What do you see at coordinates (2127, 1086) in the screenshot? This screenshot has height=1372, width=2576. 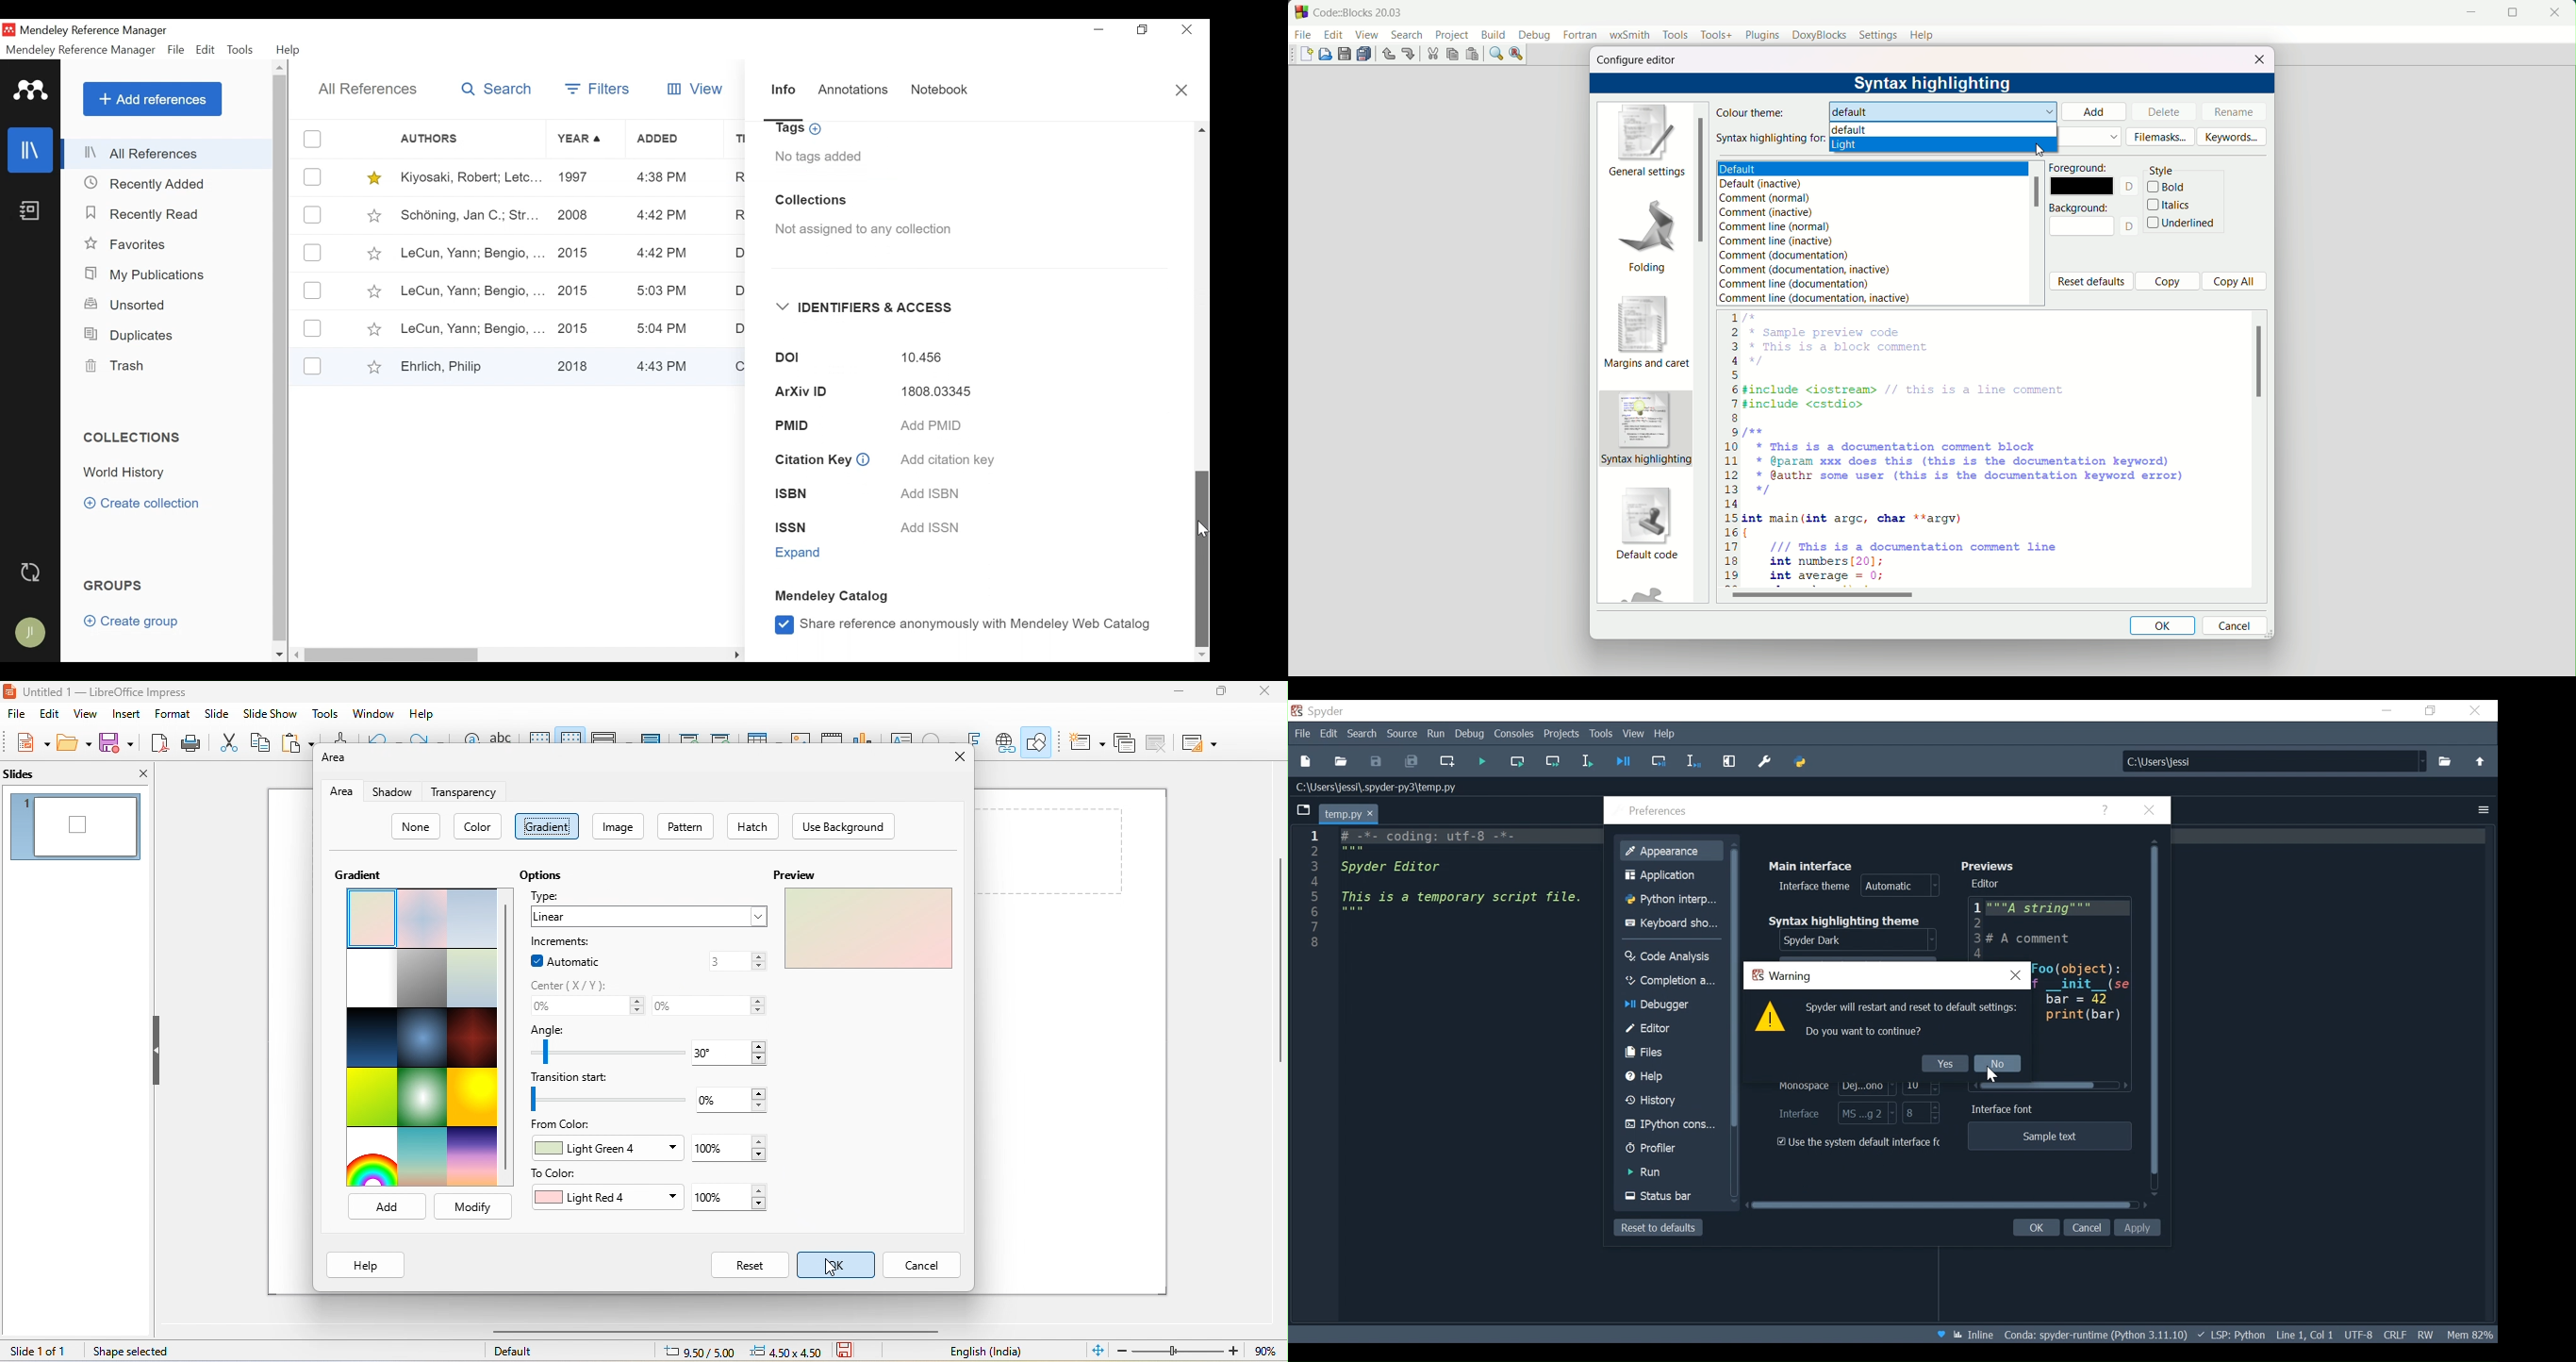 I see `Scroll left` at bounding box center [2127, 1086].